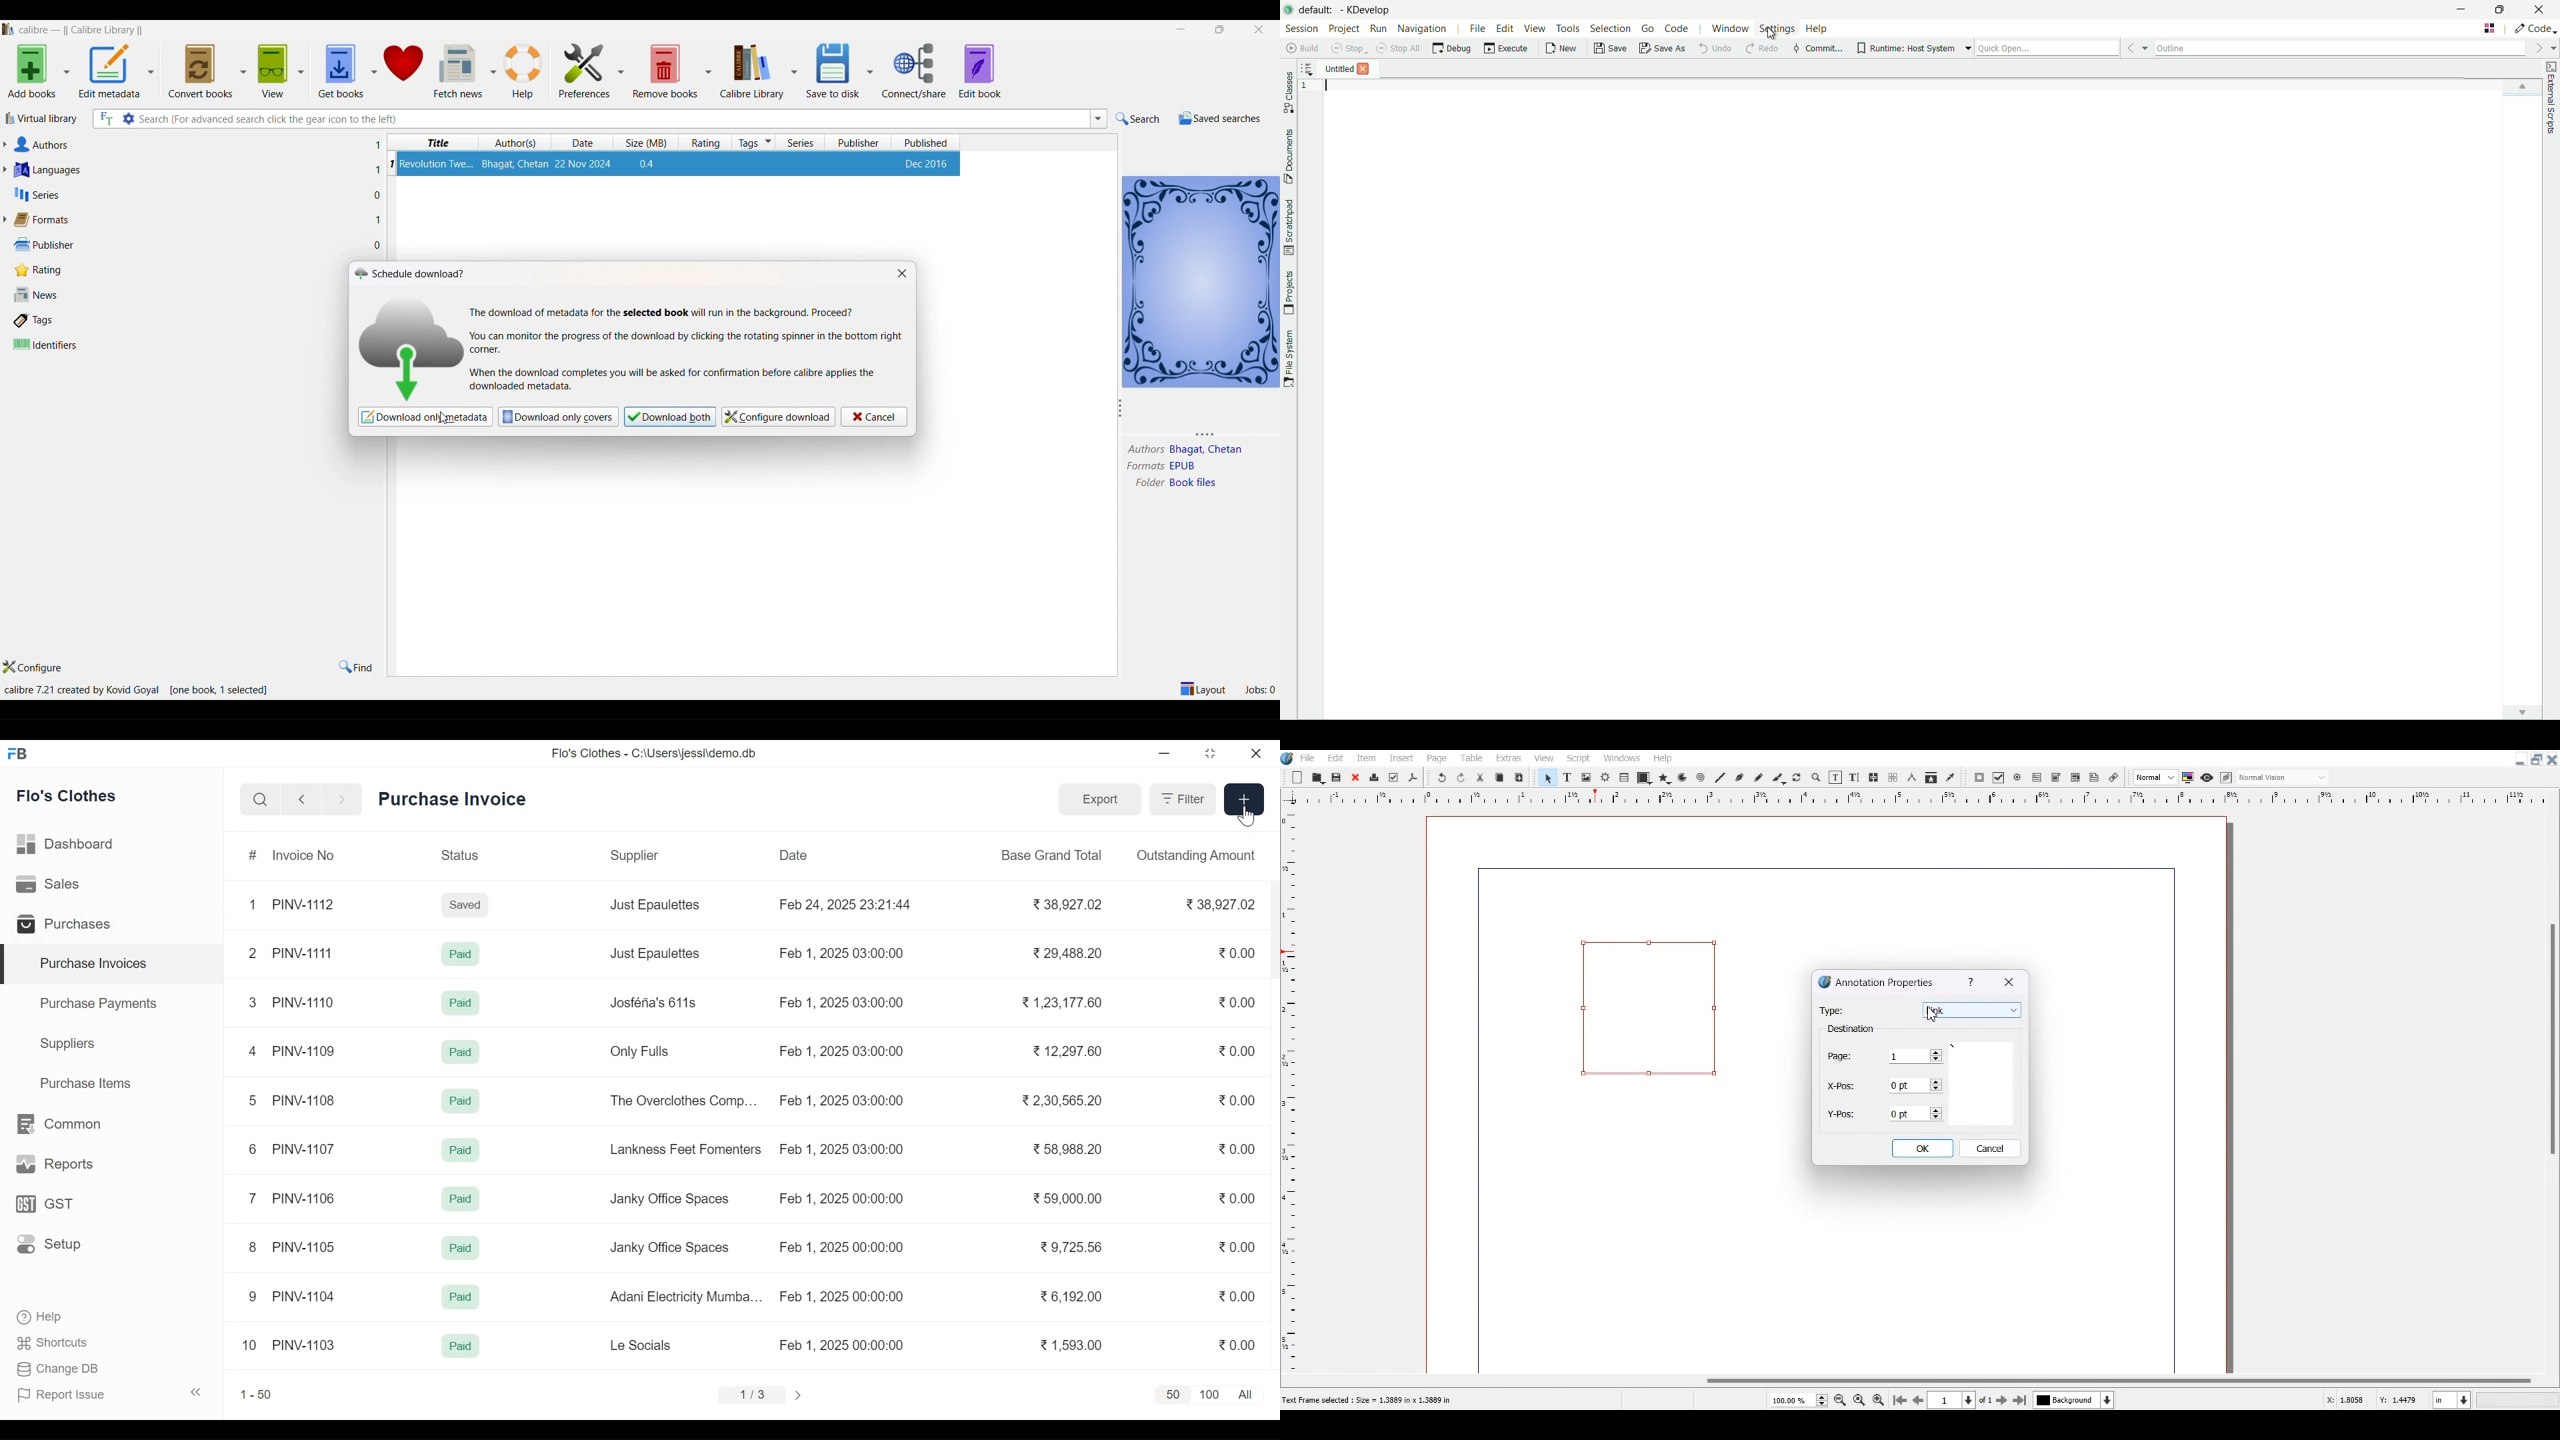 The image size is (2576, 1456). I want to click on metadata options dropdown button, so click(155, 69).